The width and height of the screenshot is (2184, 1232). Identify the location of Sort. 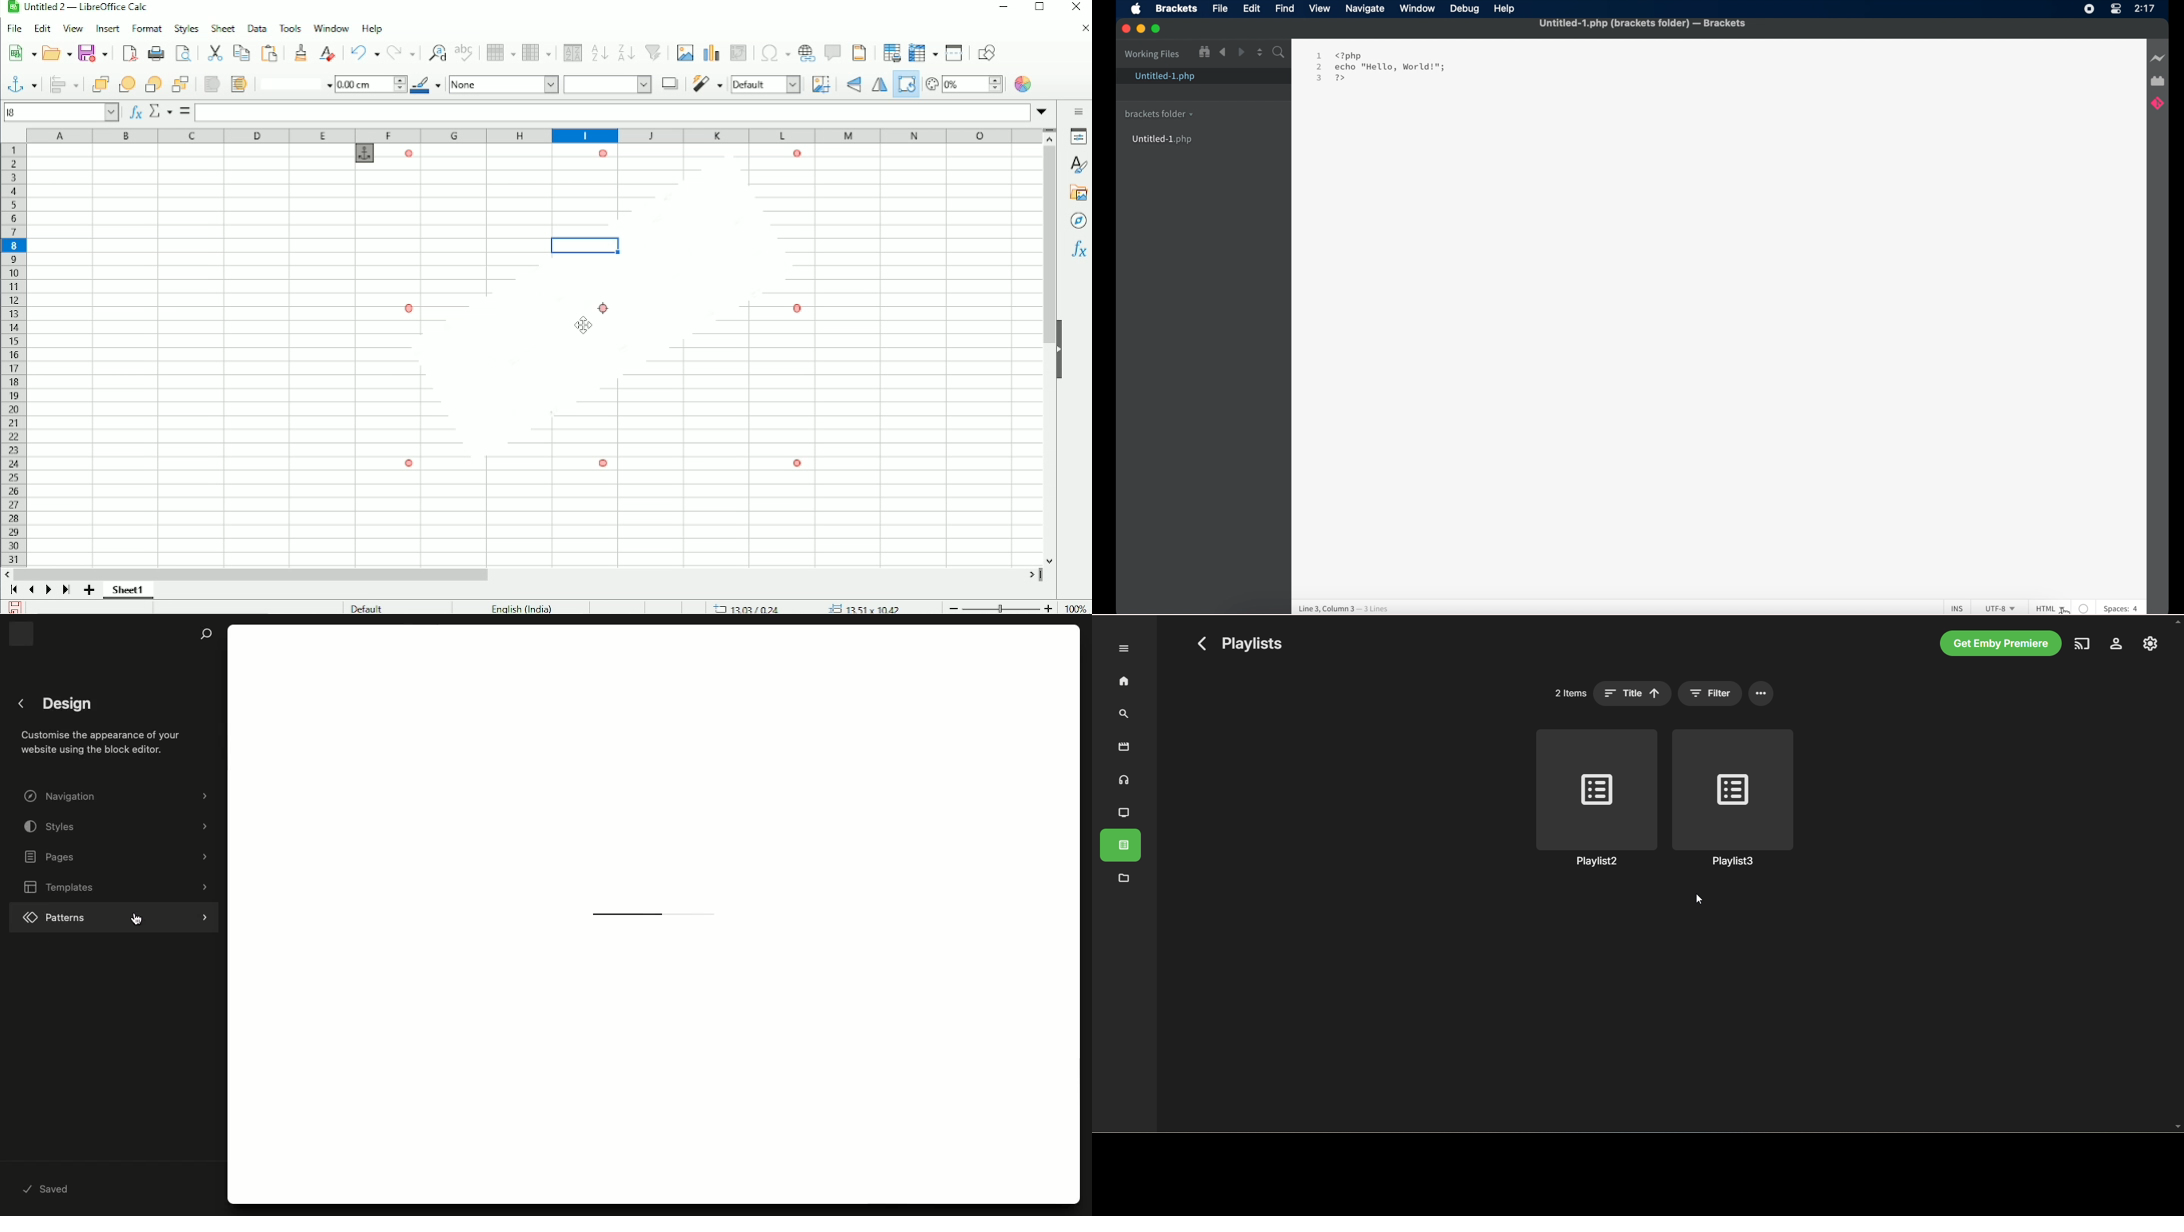
(572, 53).